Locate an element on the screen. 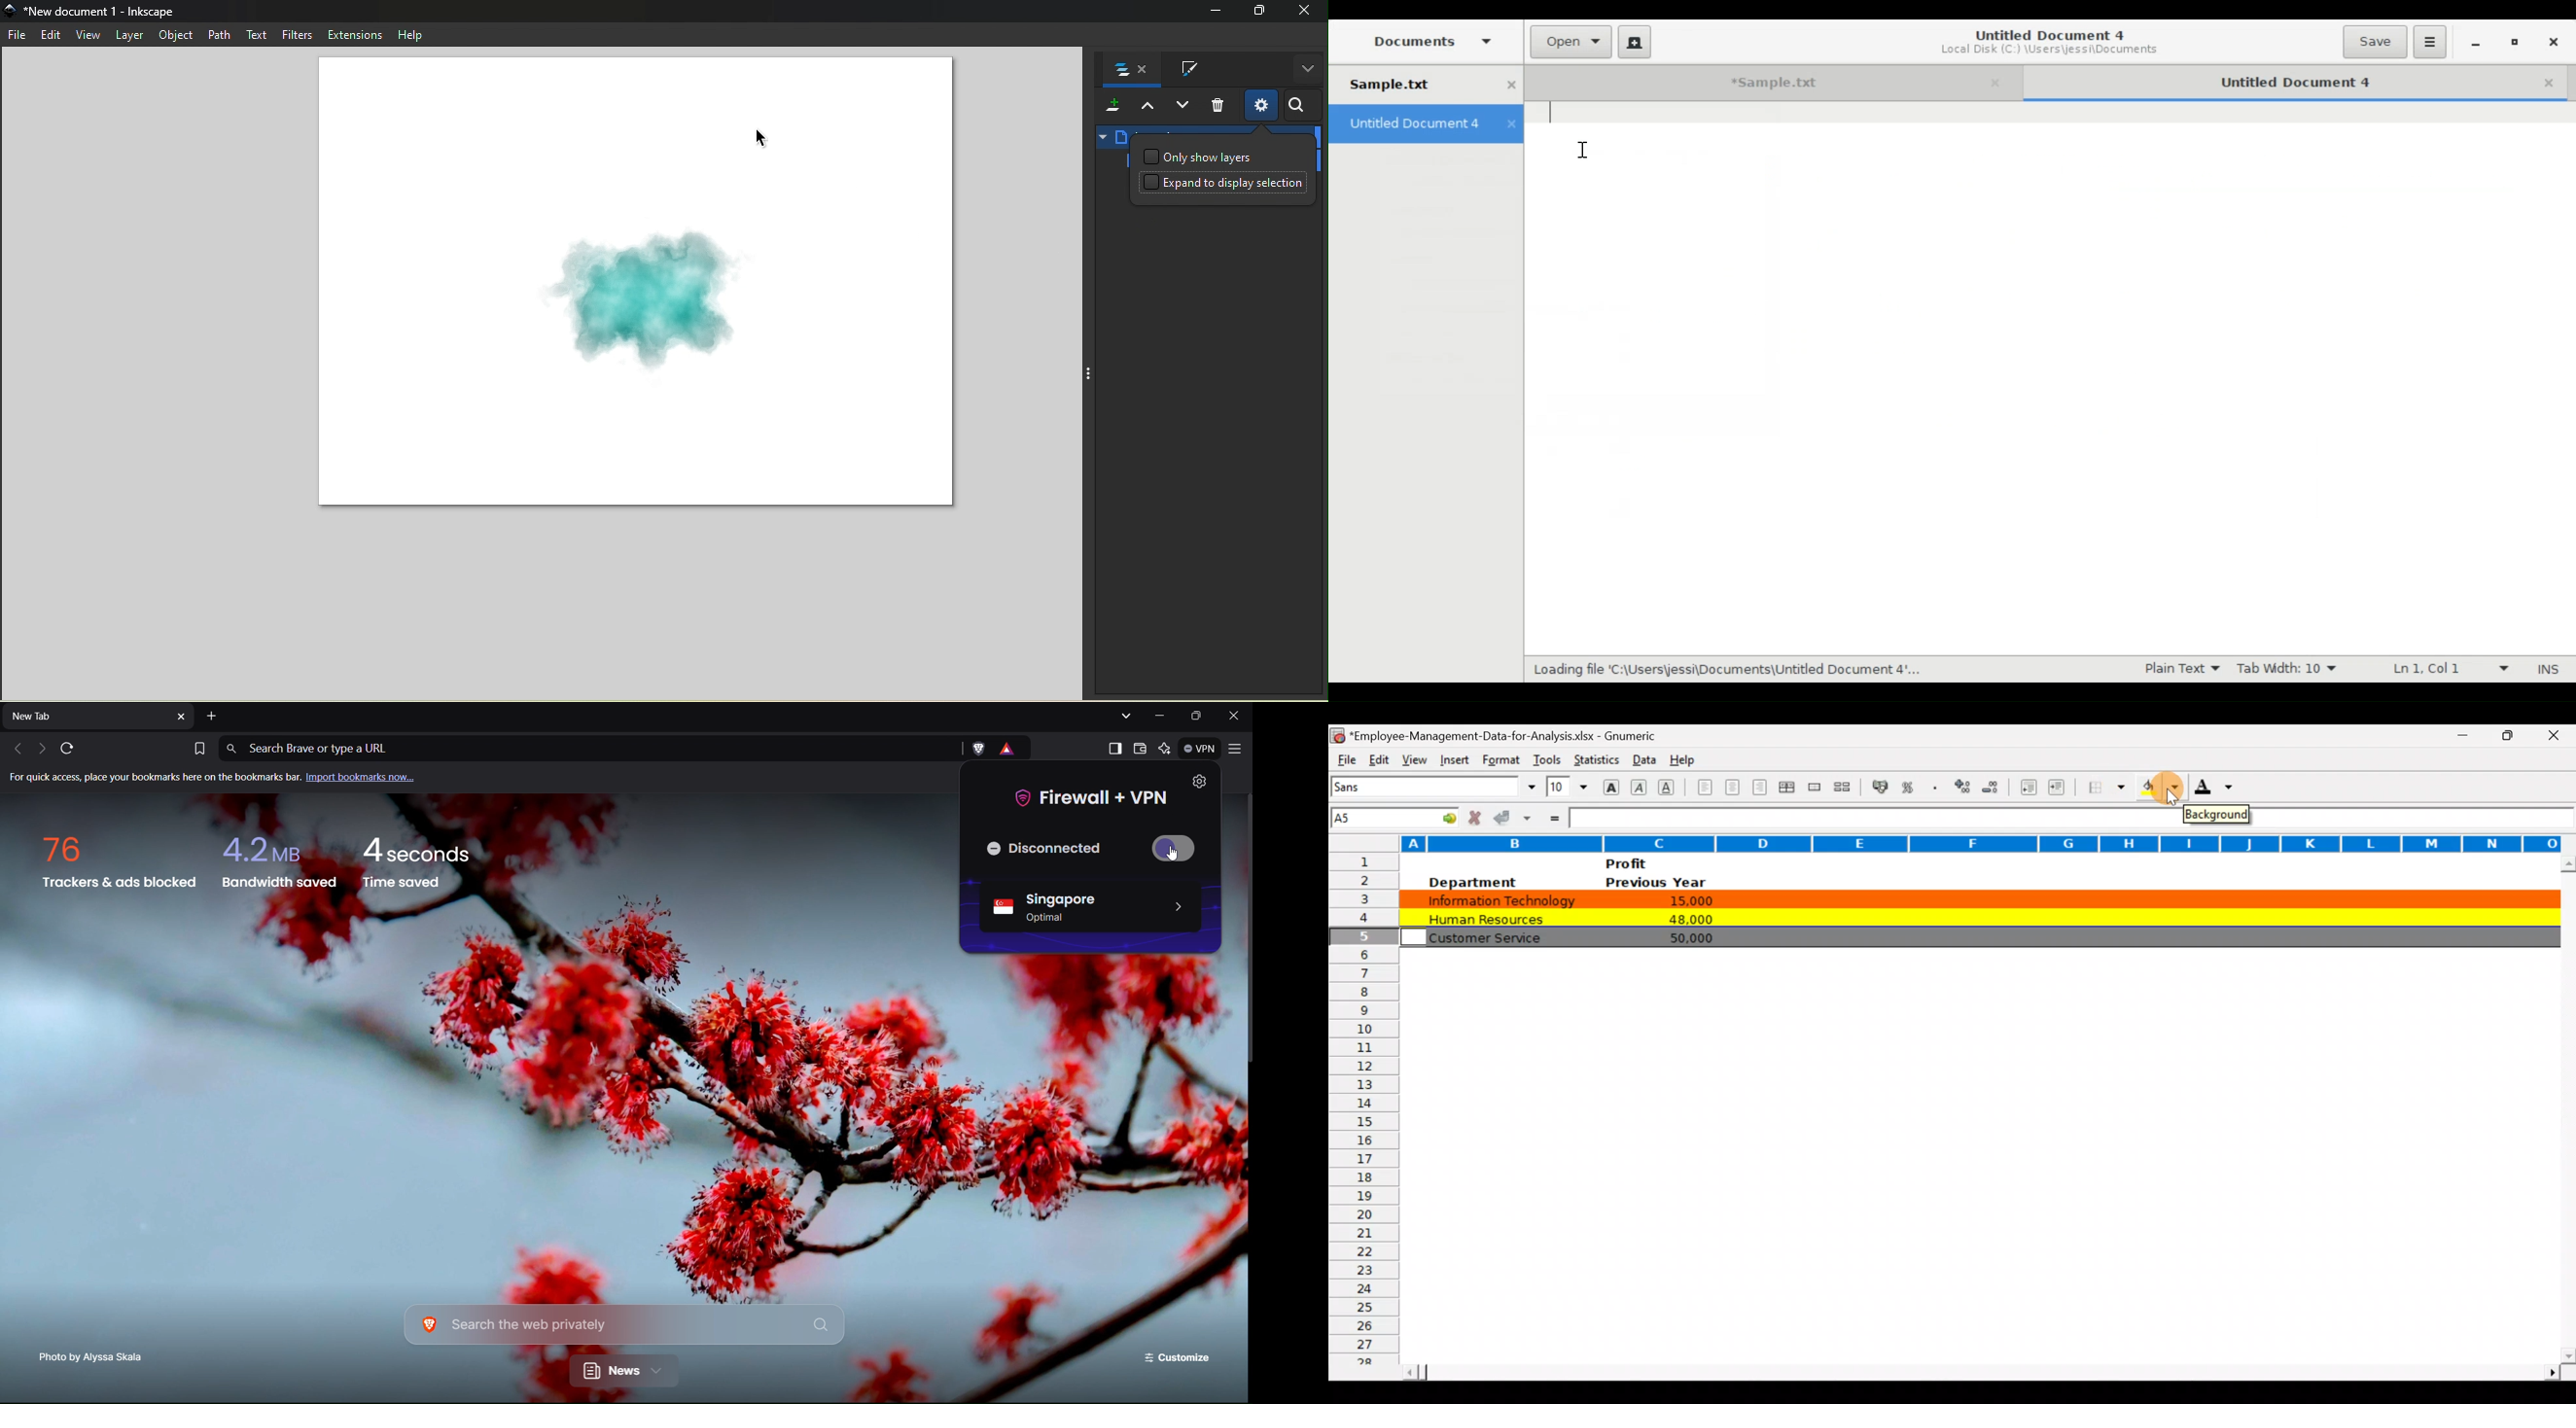  Local Disk (C:) \Users\jessi\Documents is located at coordinates (2049, 51).